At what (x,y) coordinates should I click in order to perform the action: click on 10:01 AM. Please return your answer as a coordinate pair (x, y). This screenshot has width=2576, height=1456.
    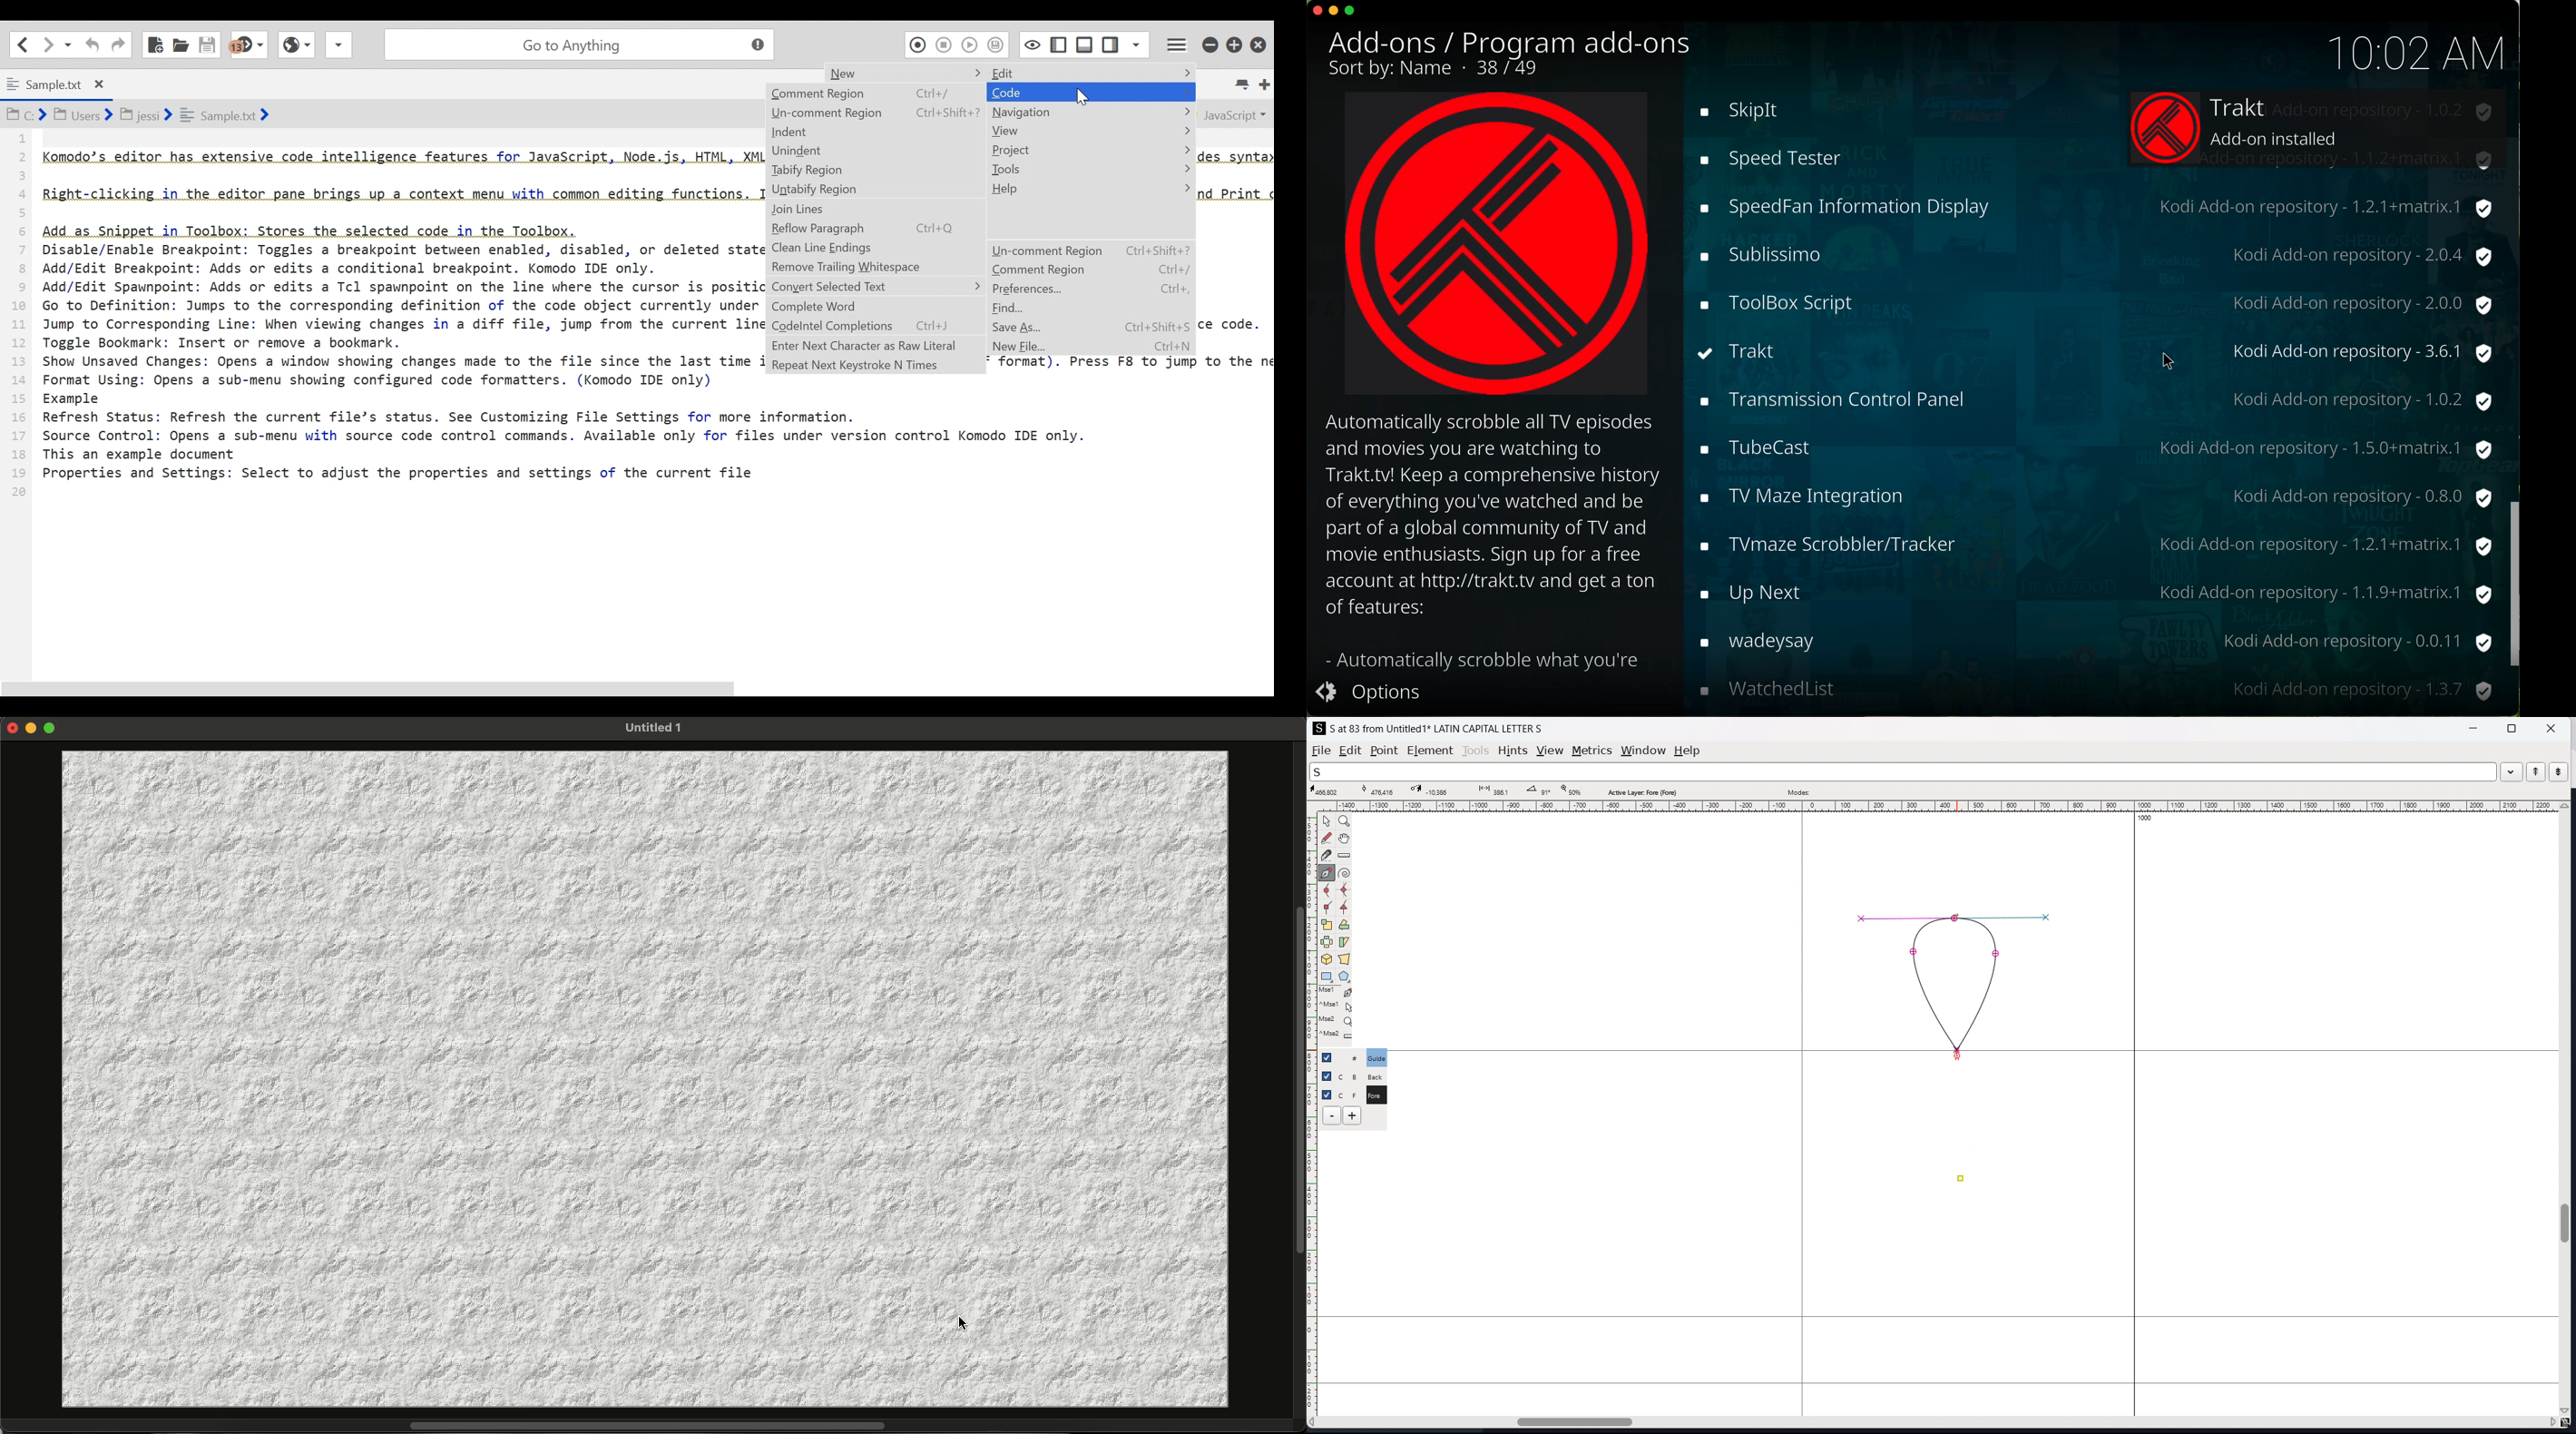
    Looking at the image, I should click on (2415, 51).